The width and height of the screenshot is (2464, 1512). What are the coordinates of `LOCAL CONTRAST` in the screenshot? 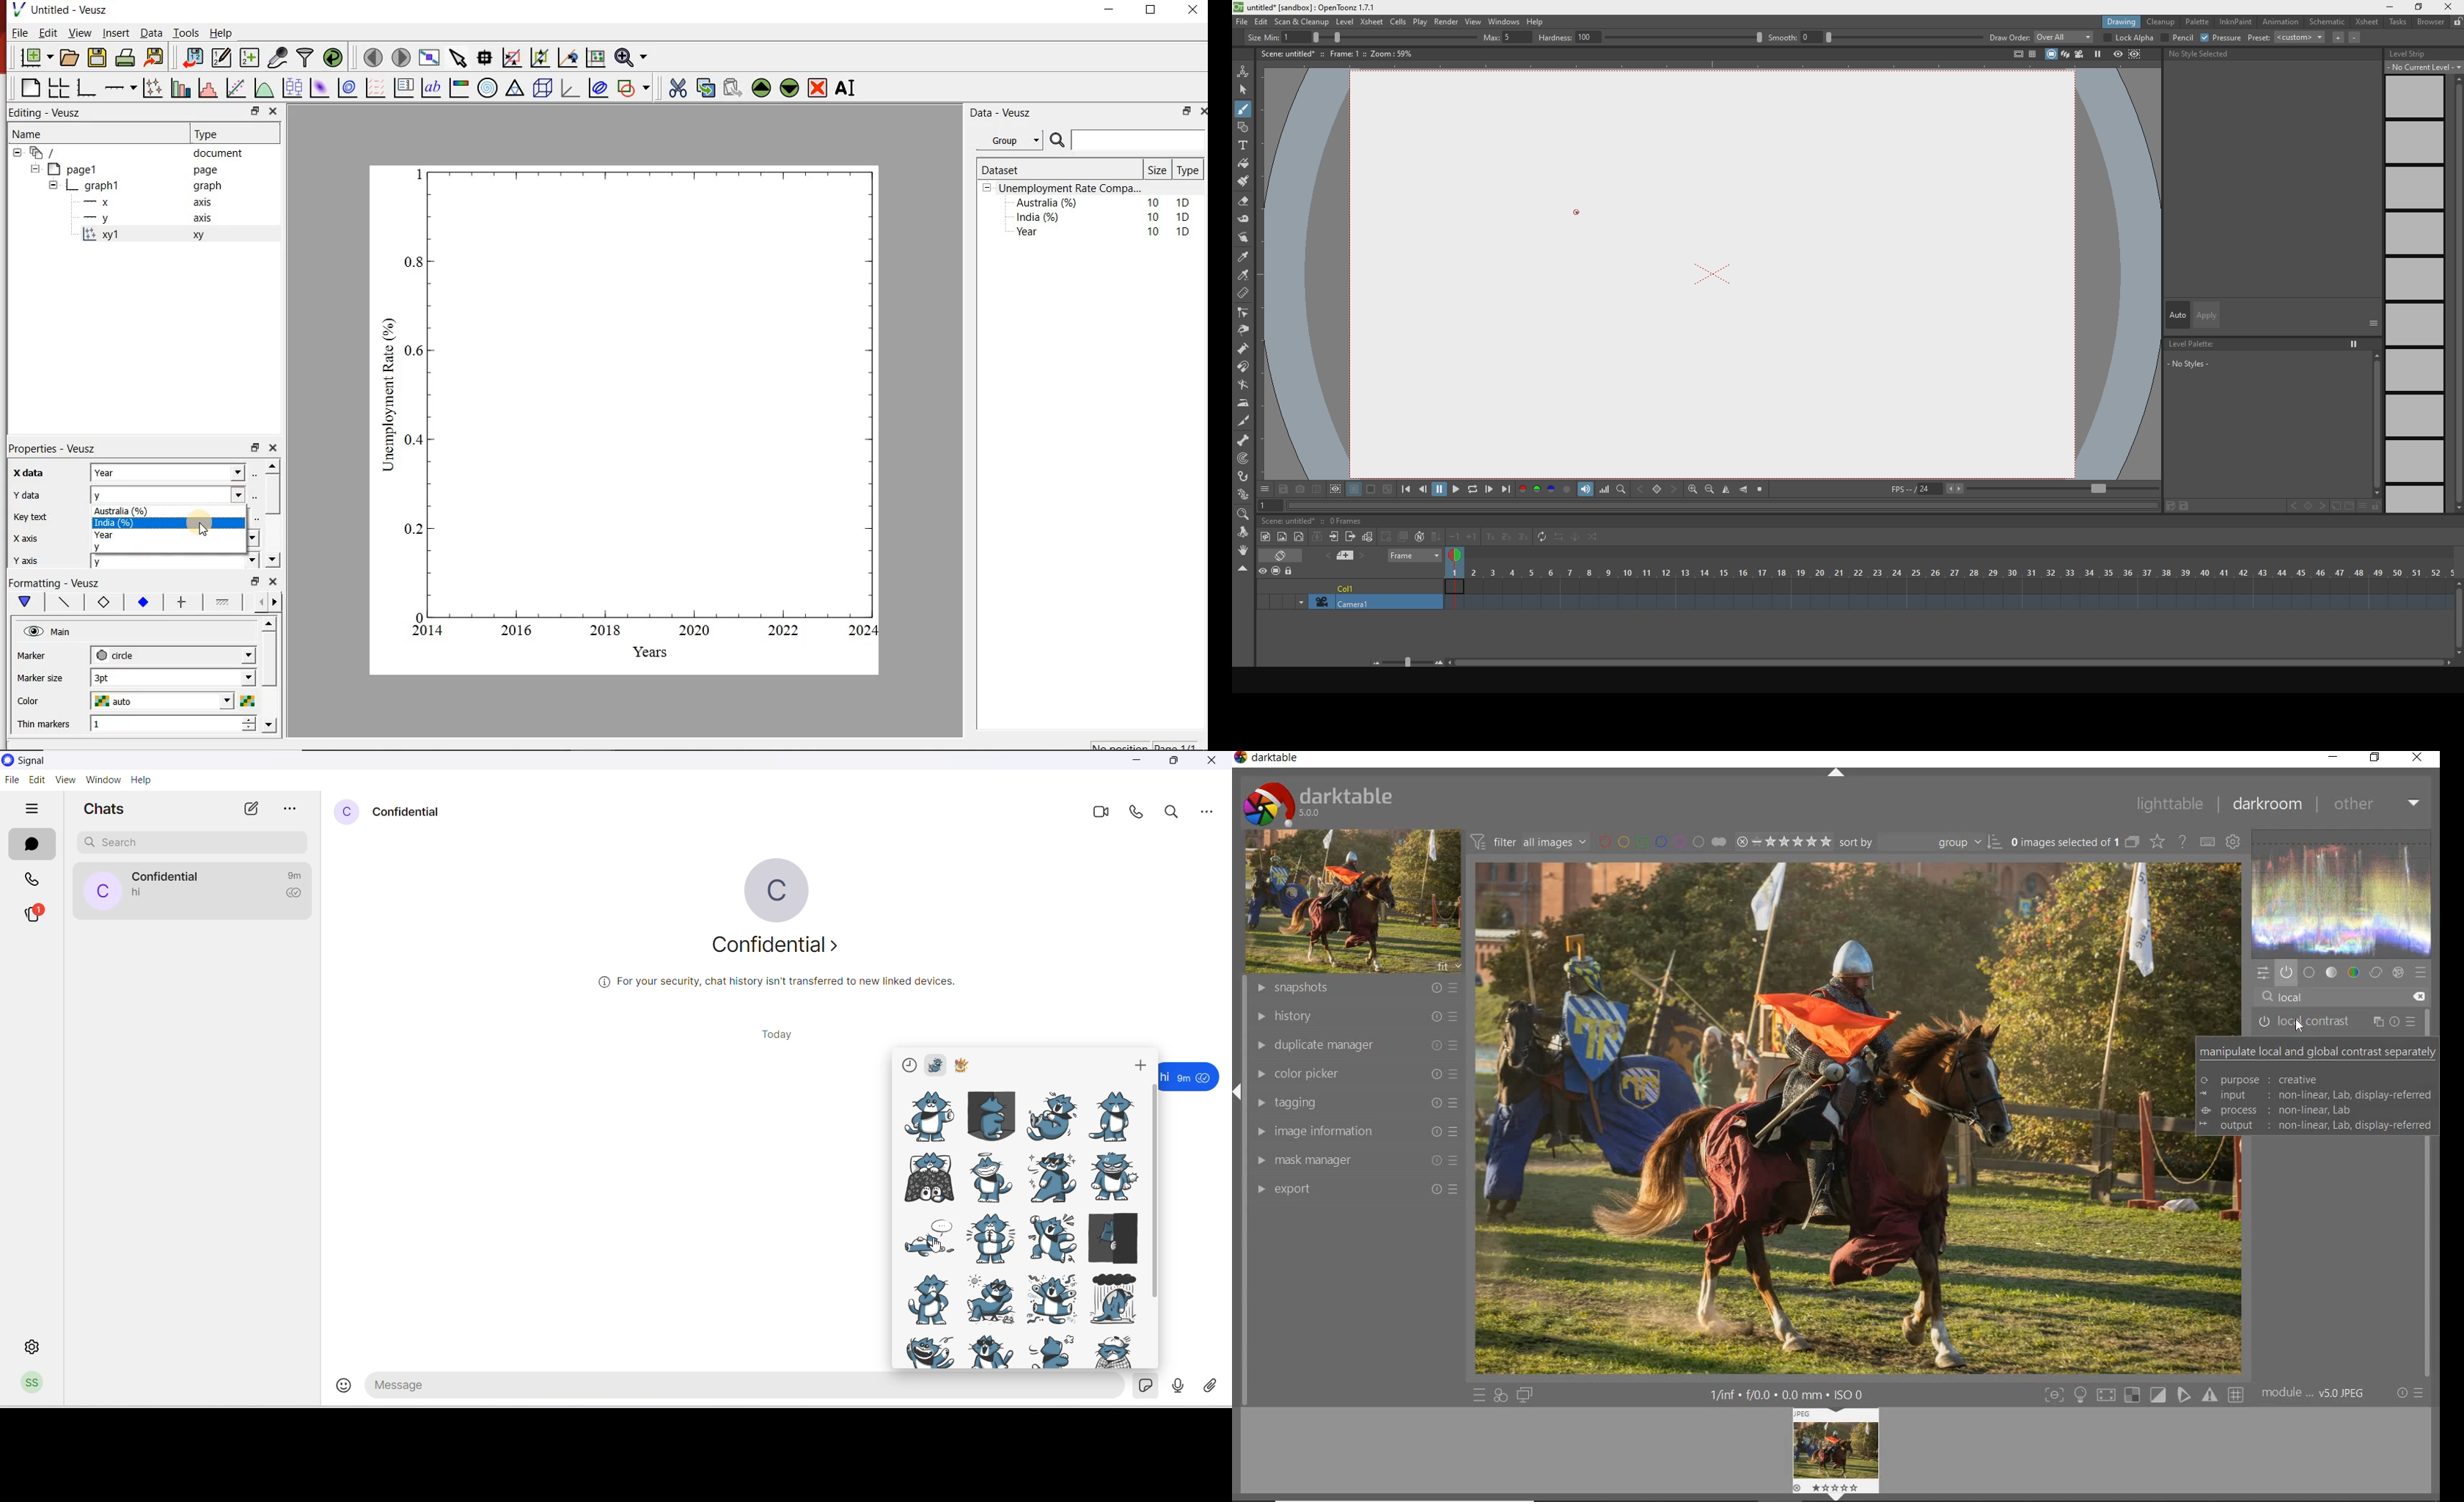 It's located at (2336, 1021).